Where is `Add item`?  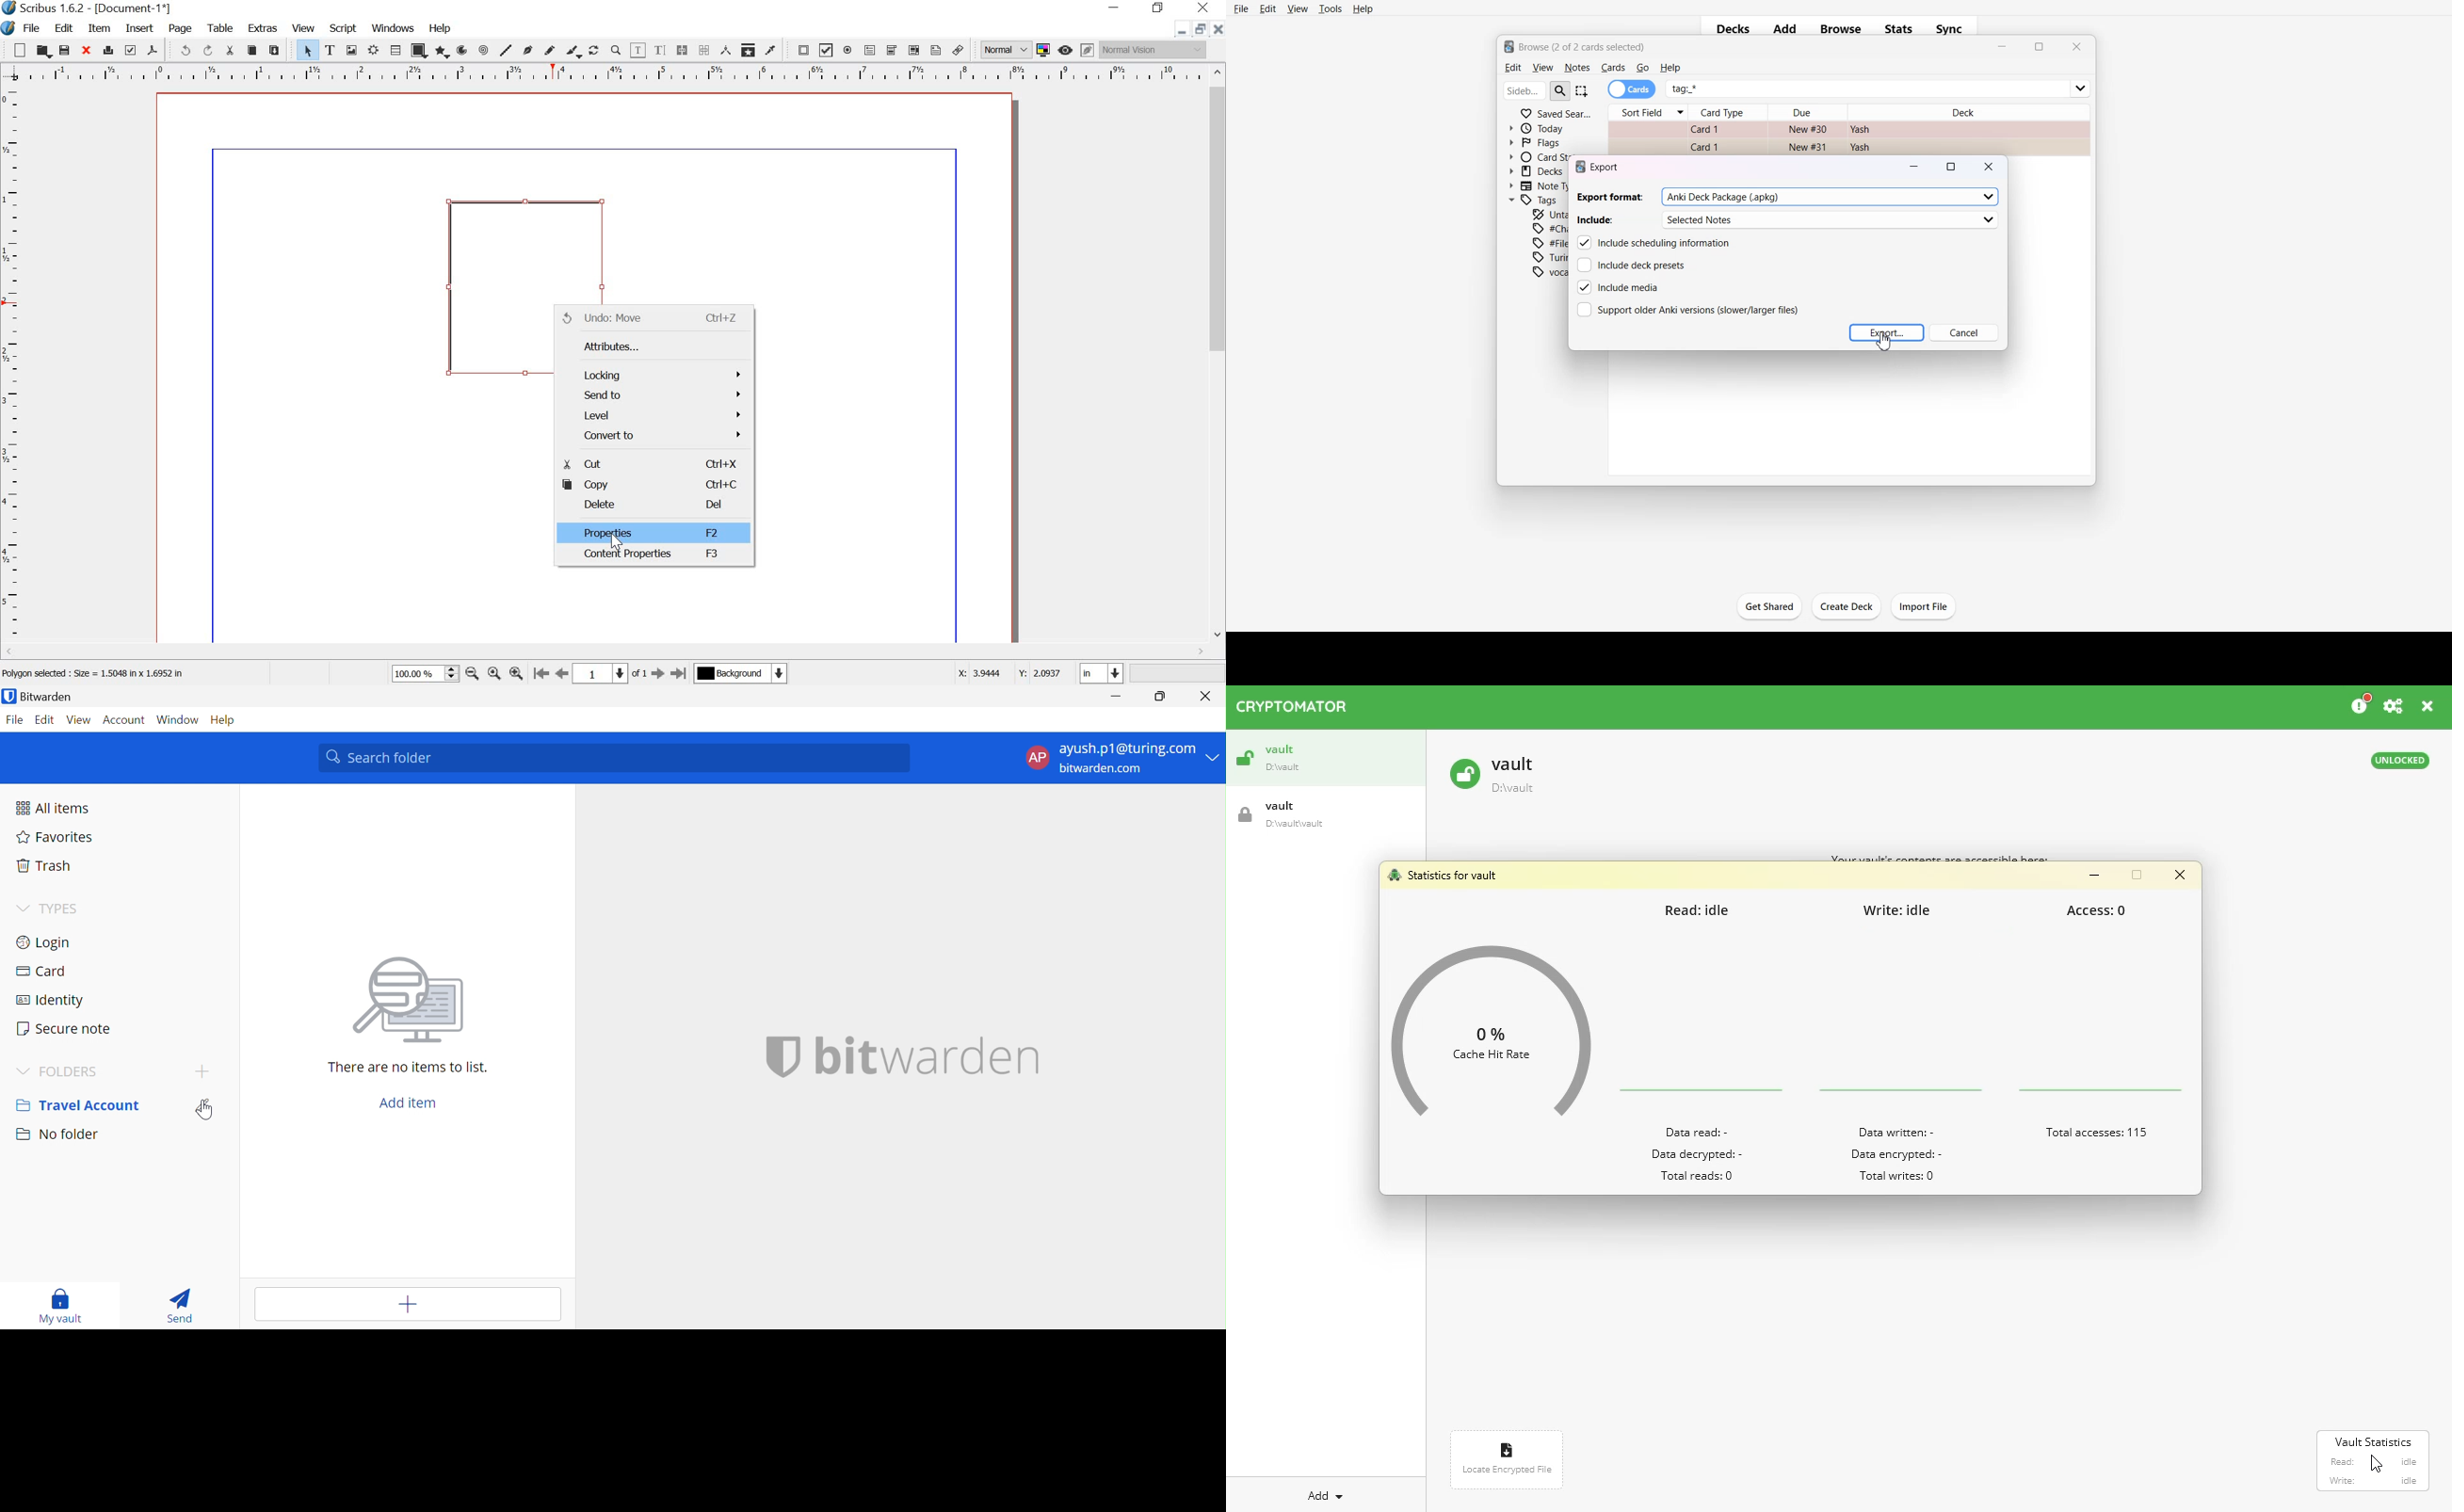 Add item is located at coordinates (410, 1101).